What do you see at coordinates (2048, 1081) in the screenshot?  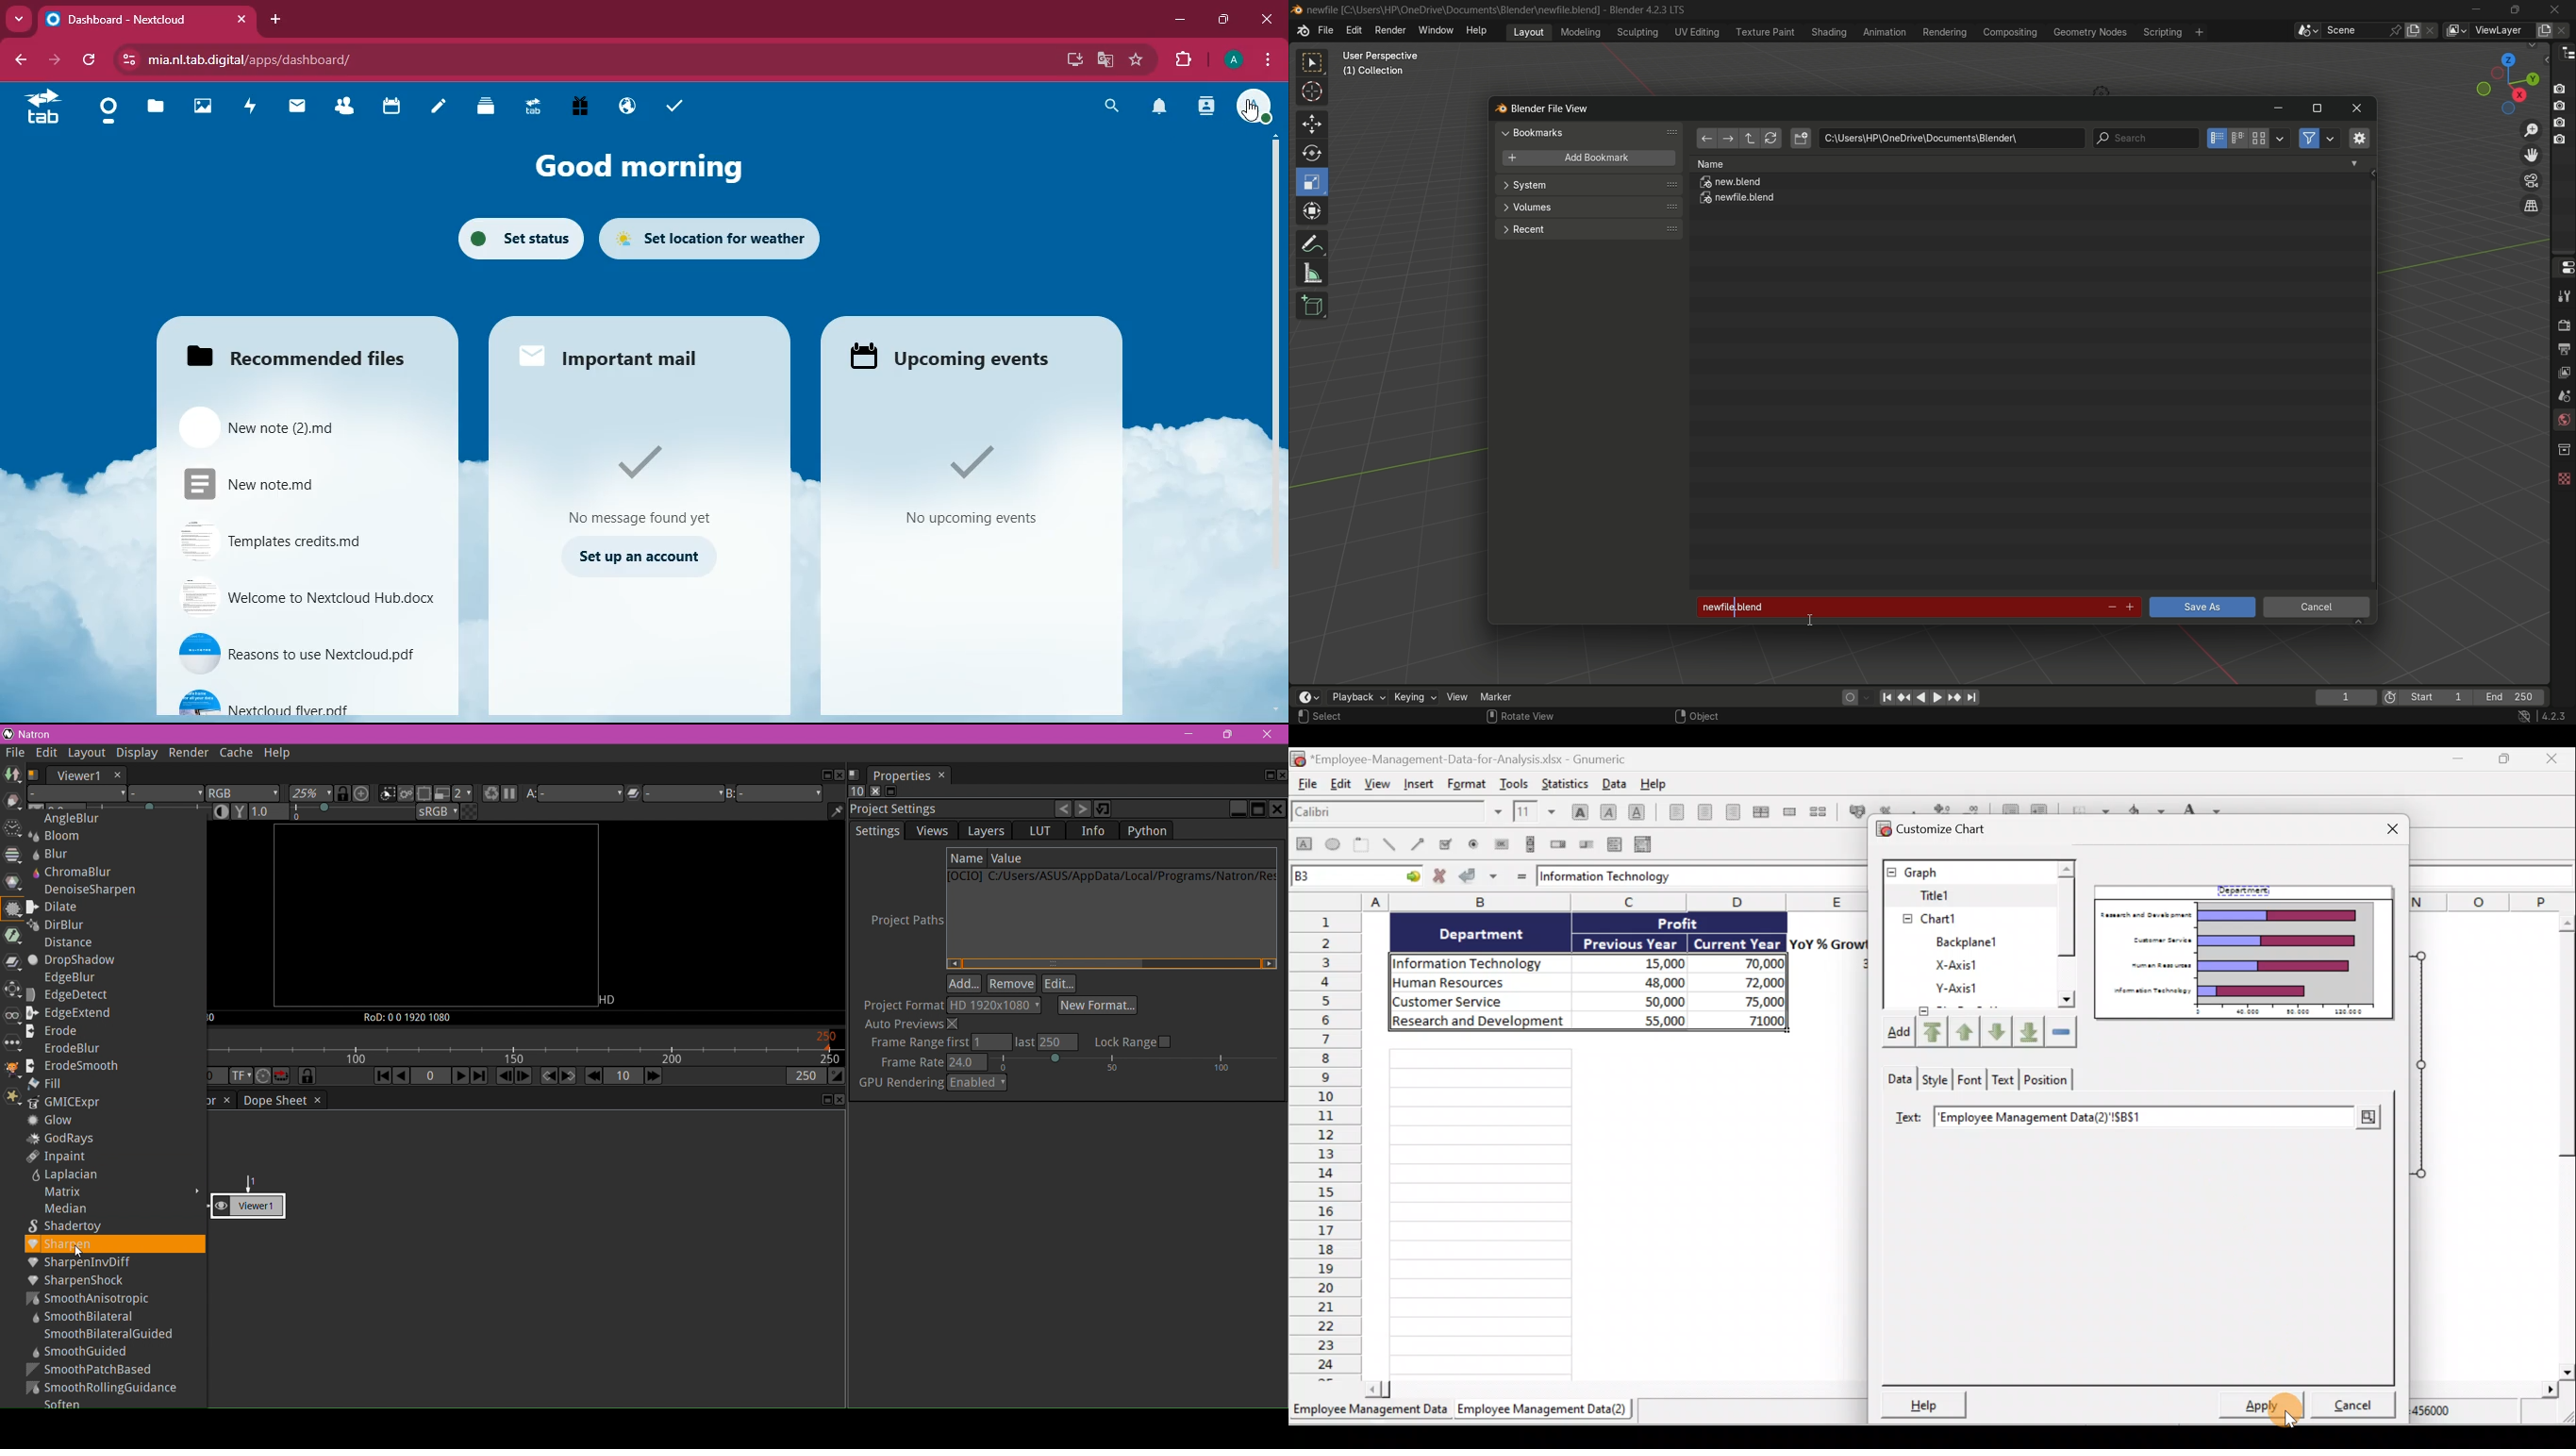 I see `Position` at bounding box center [2048, 1081].